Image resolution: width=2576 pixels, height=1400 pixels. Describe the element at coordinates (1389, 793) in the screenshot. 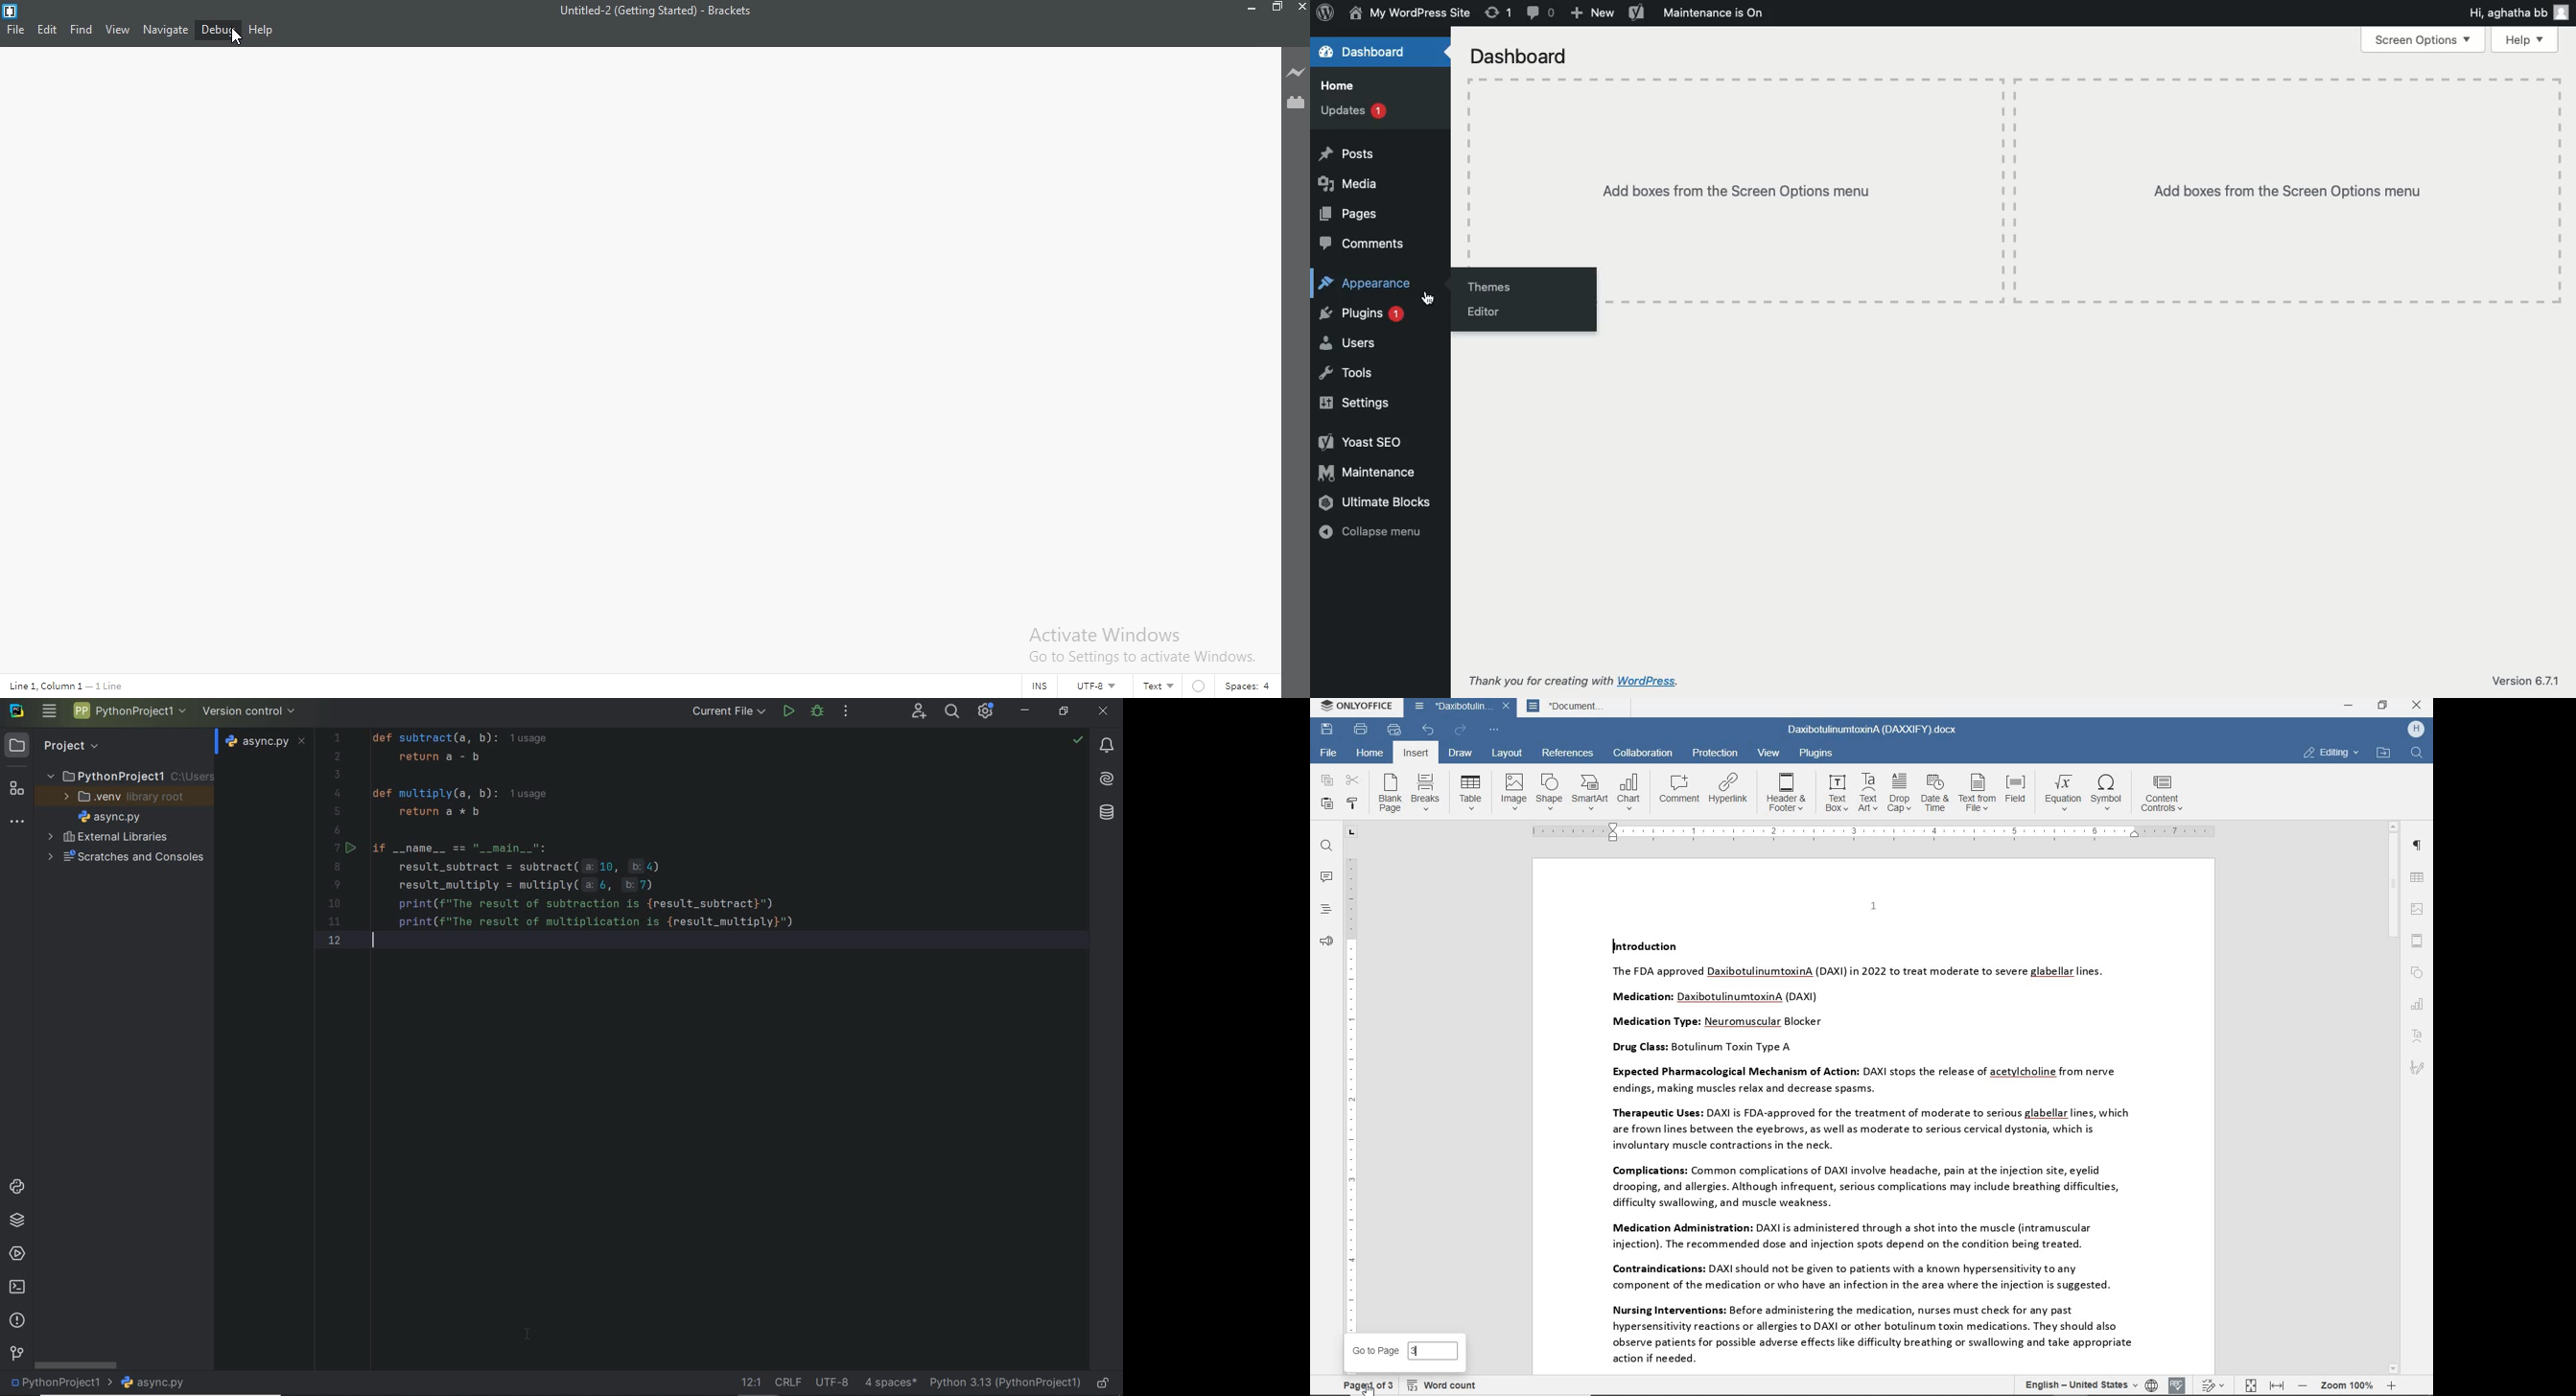

I see `blank page` at that location.